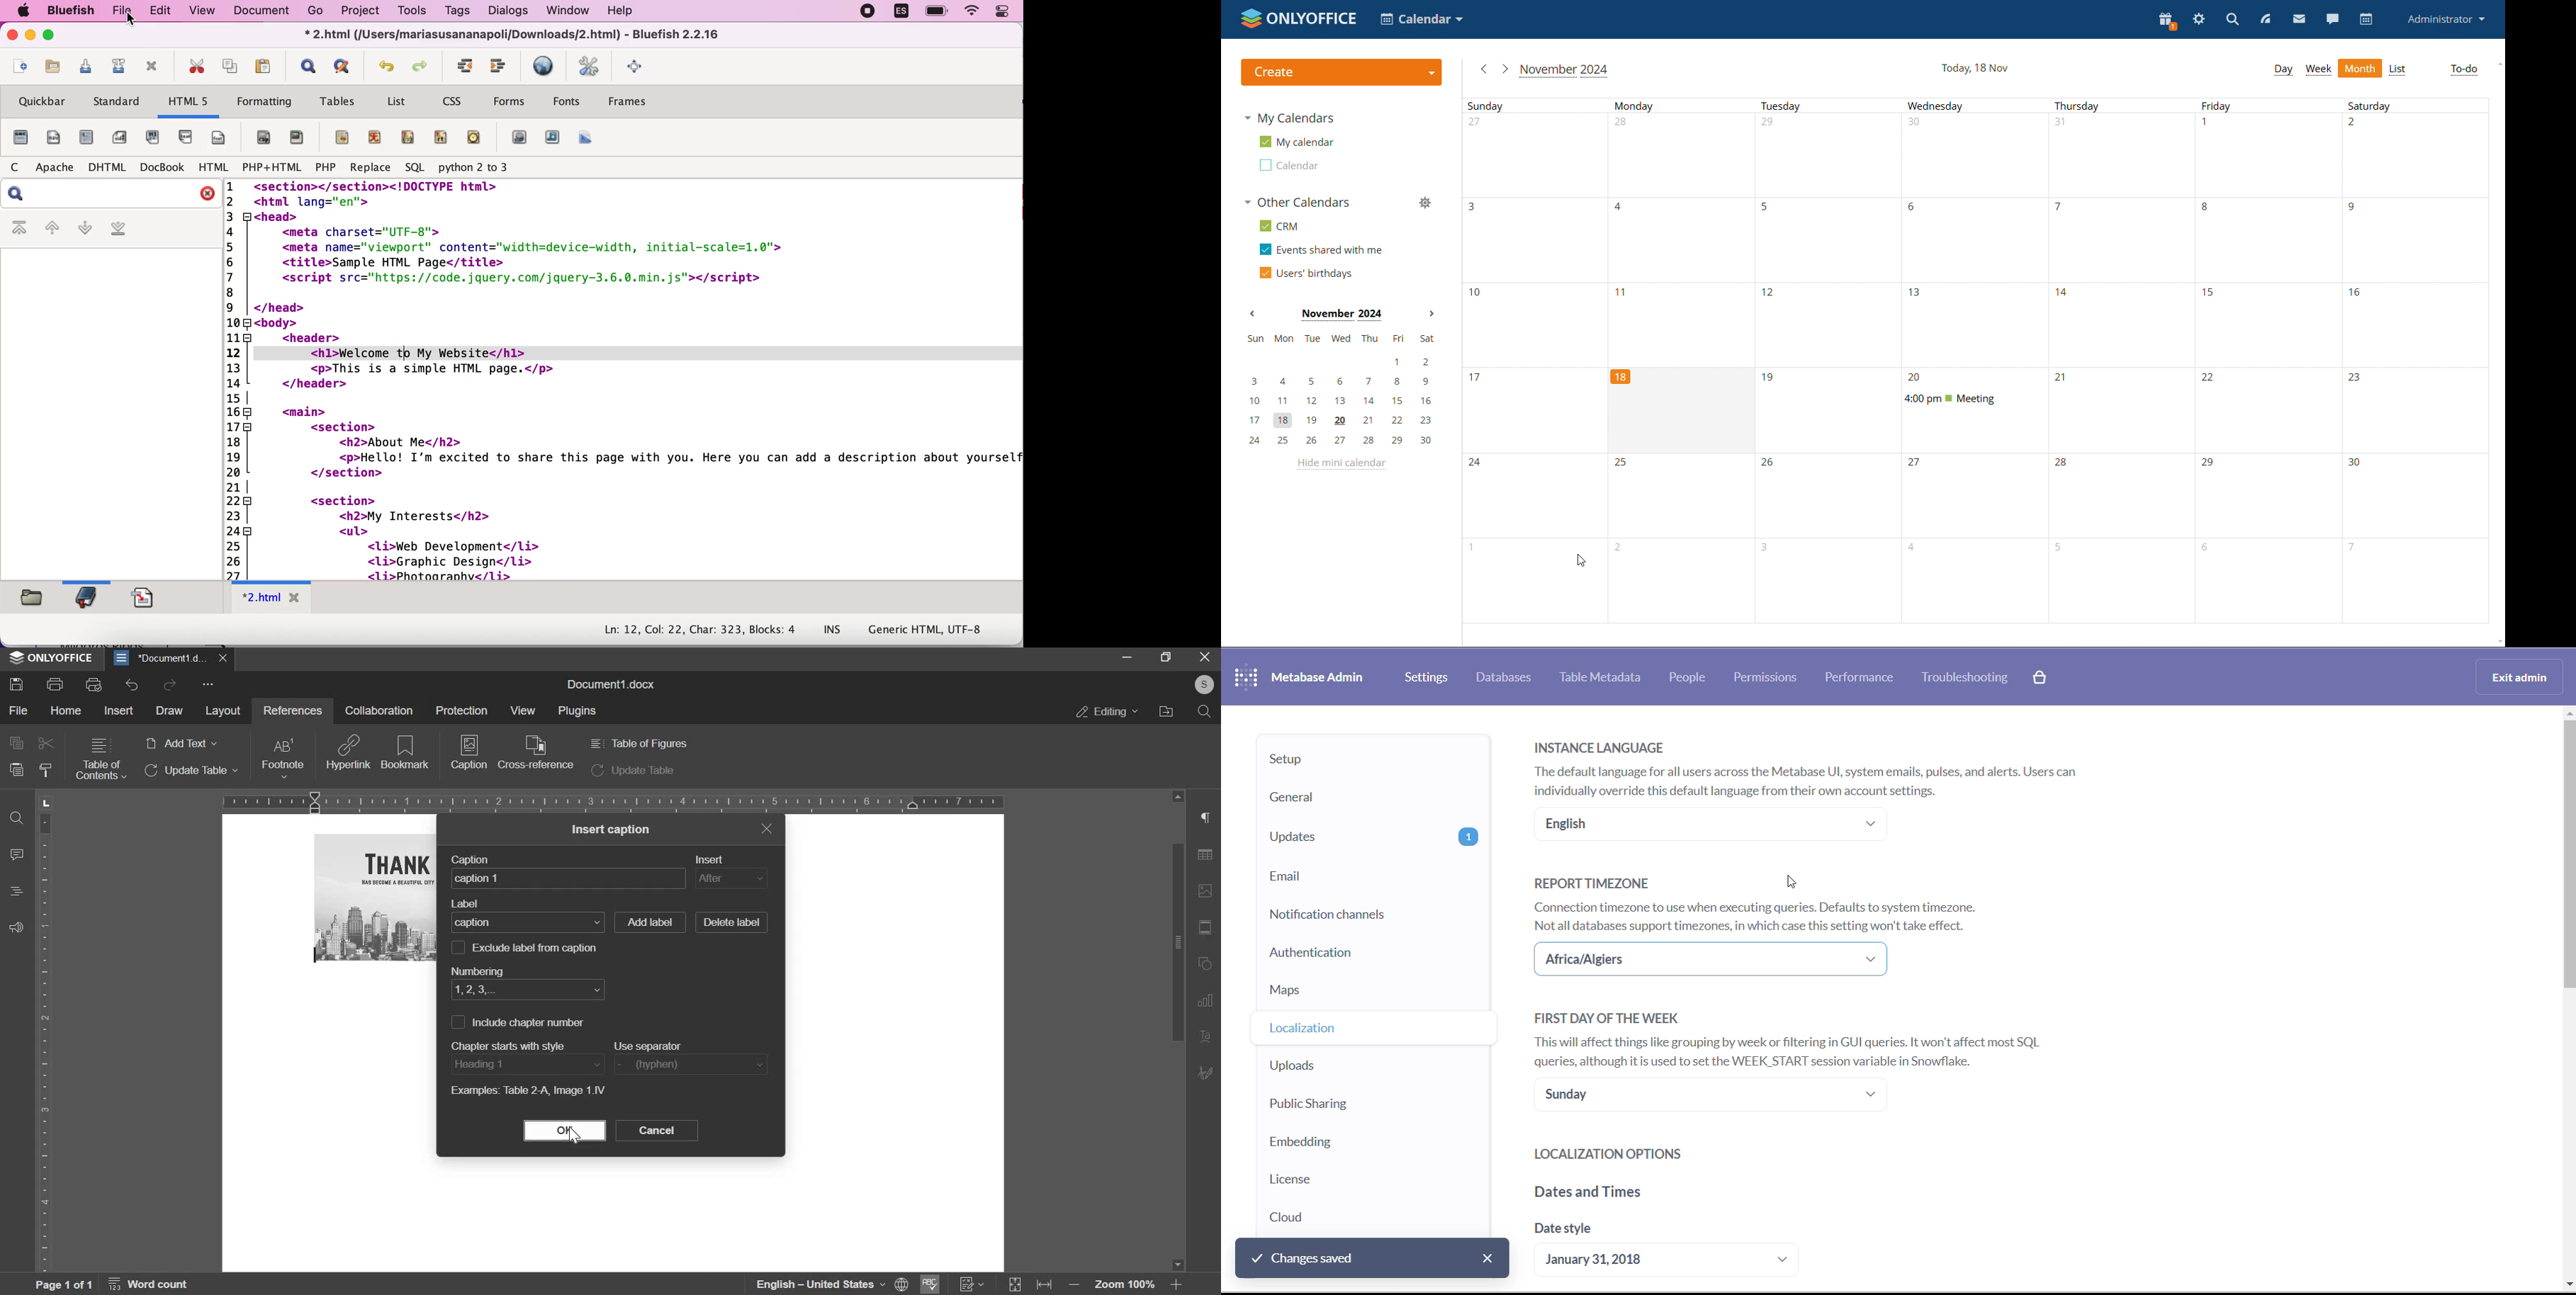 The image size is (2576, 1316). What do you see at coordinates (186, 102) in the screenshot?
I see `html5` at bounding box center [186, 102].